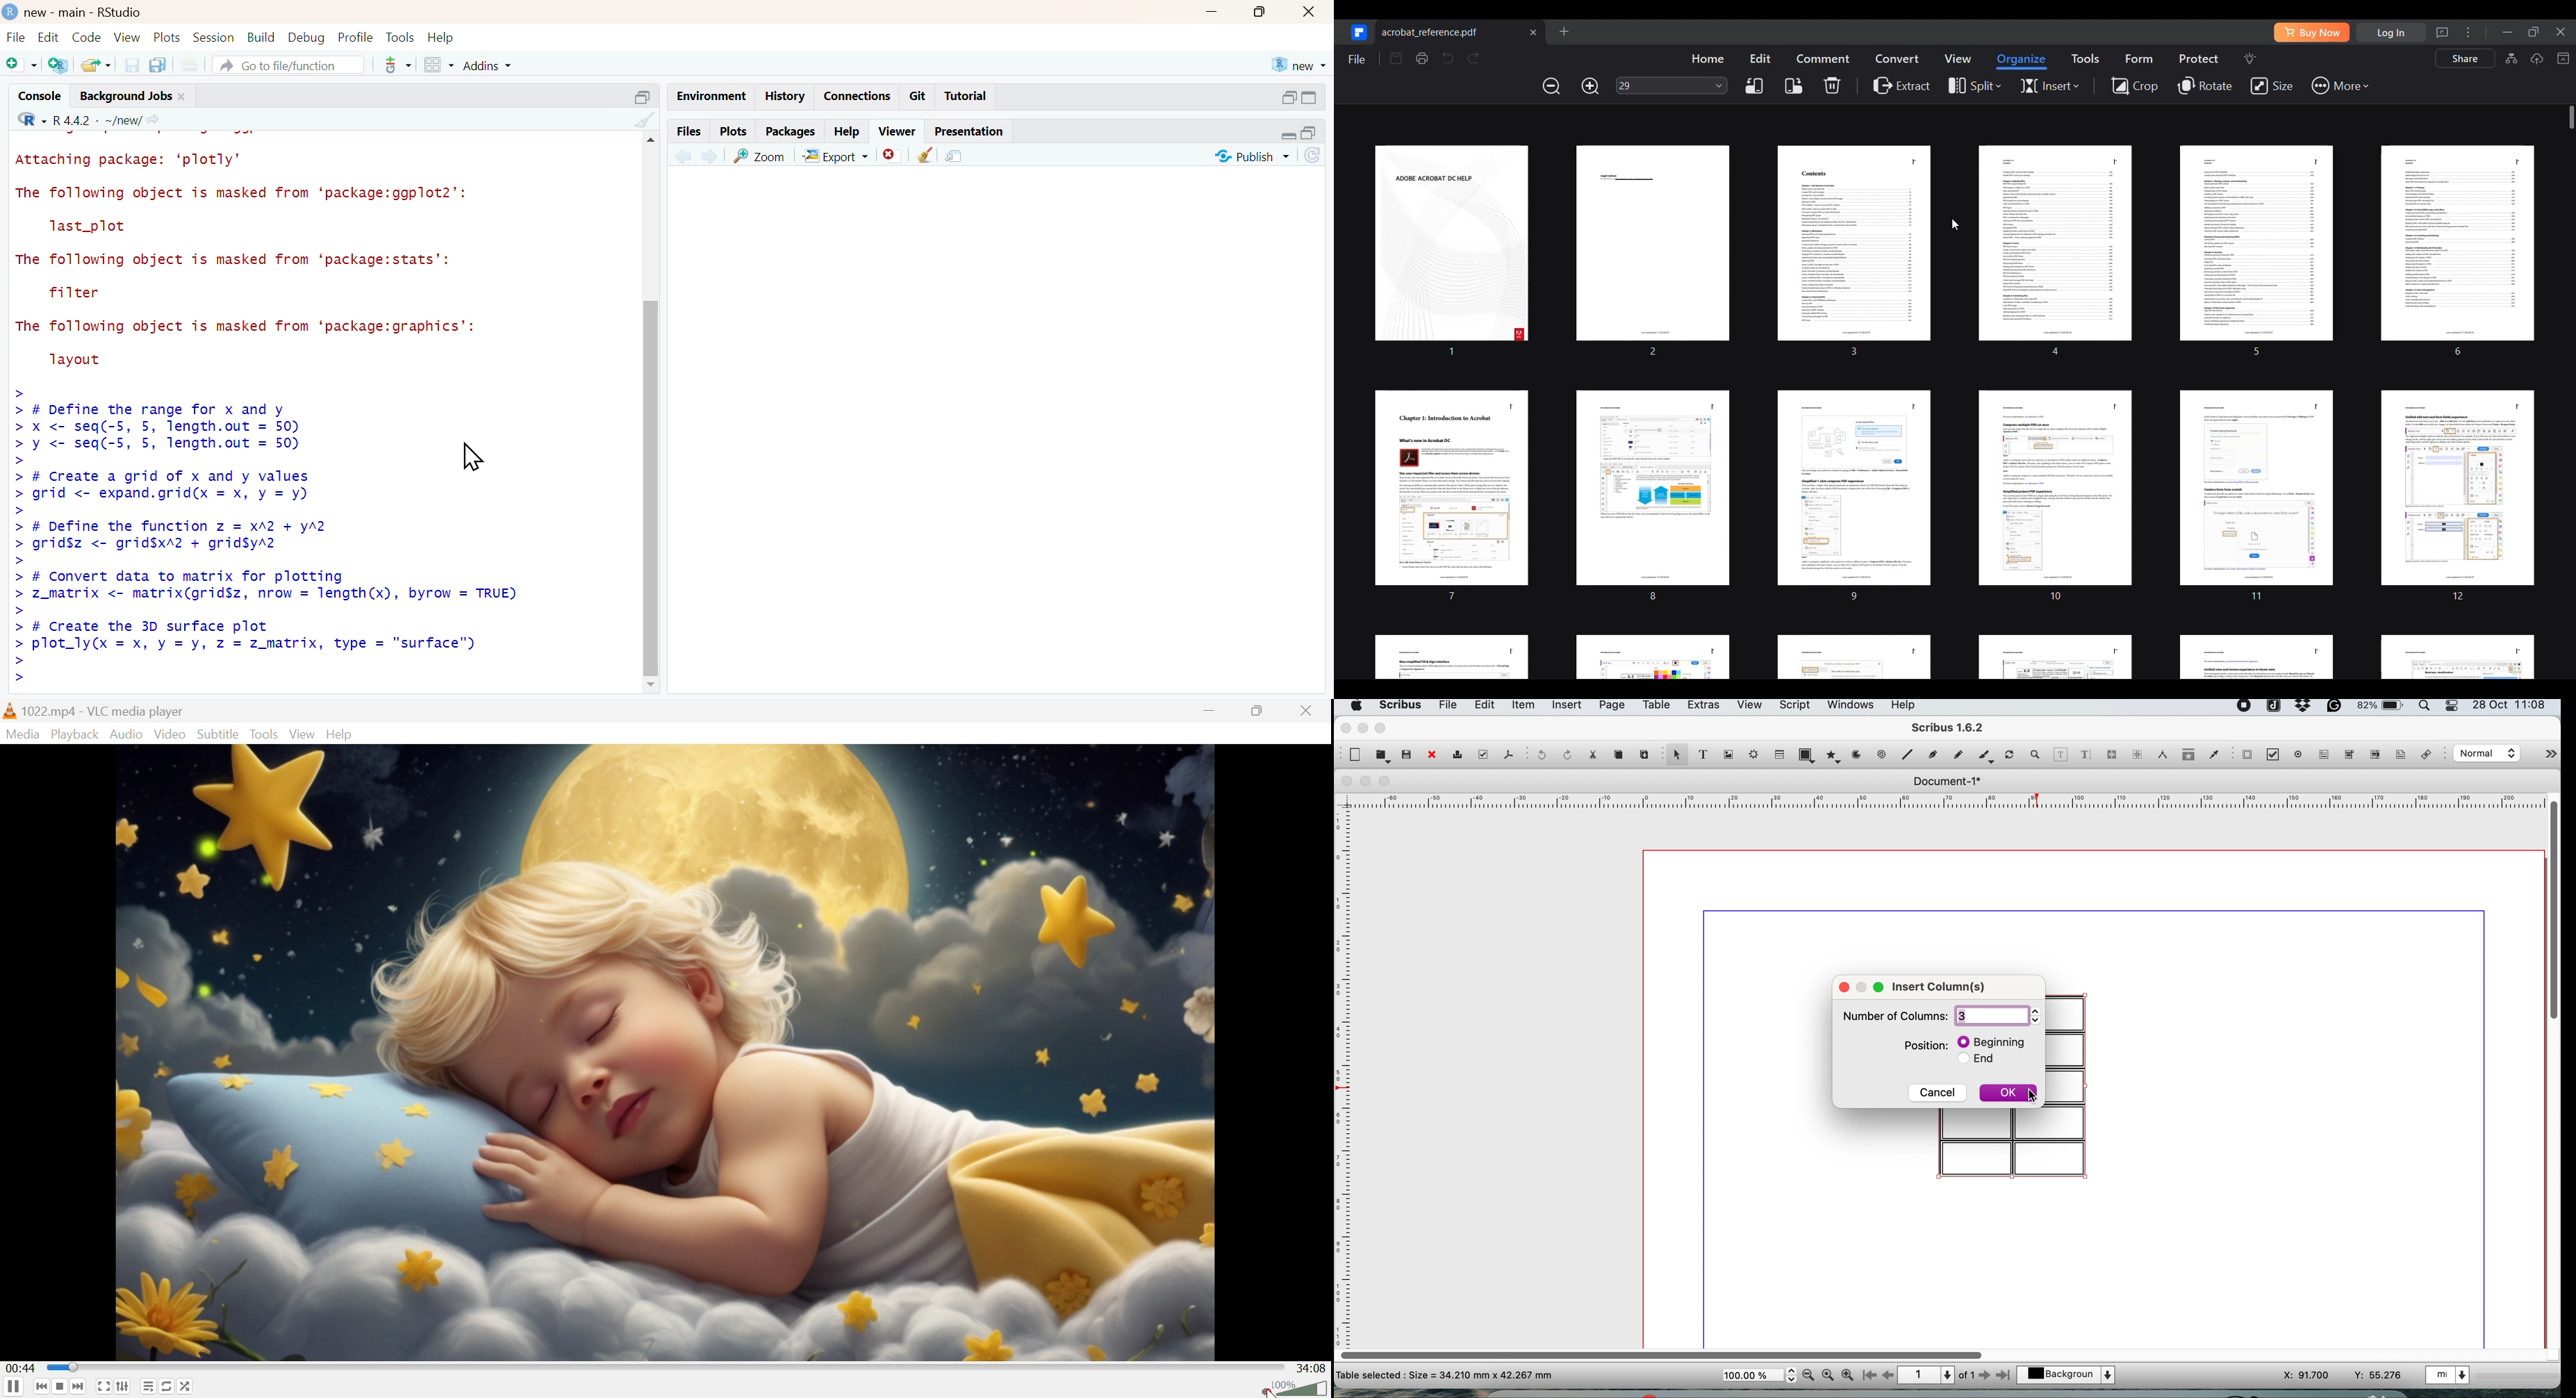 Image resolution: width=2576 pixels, height=1400 pixels. I want to click on undo, so click(1540, 755).